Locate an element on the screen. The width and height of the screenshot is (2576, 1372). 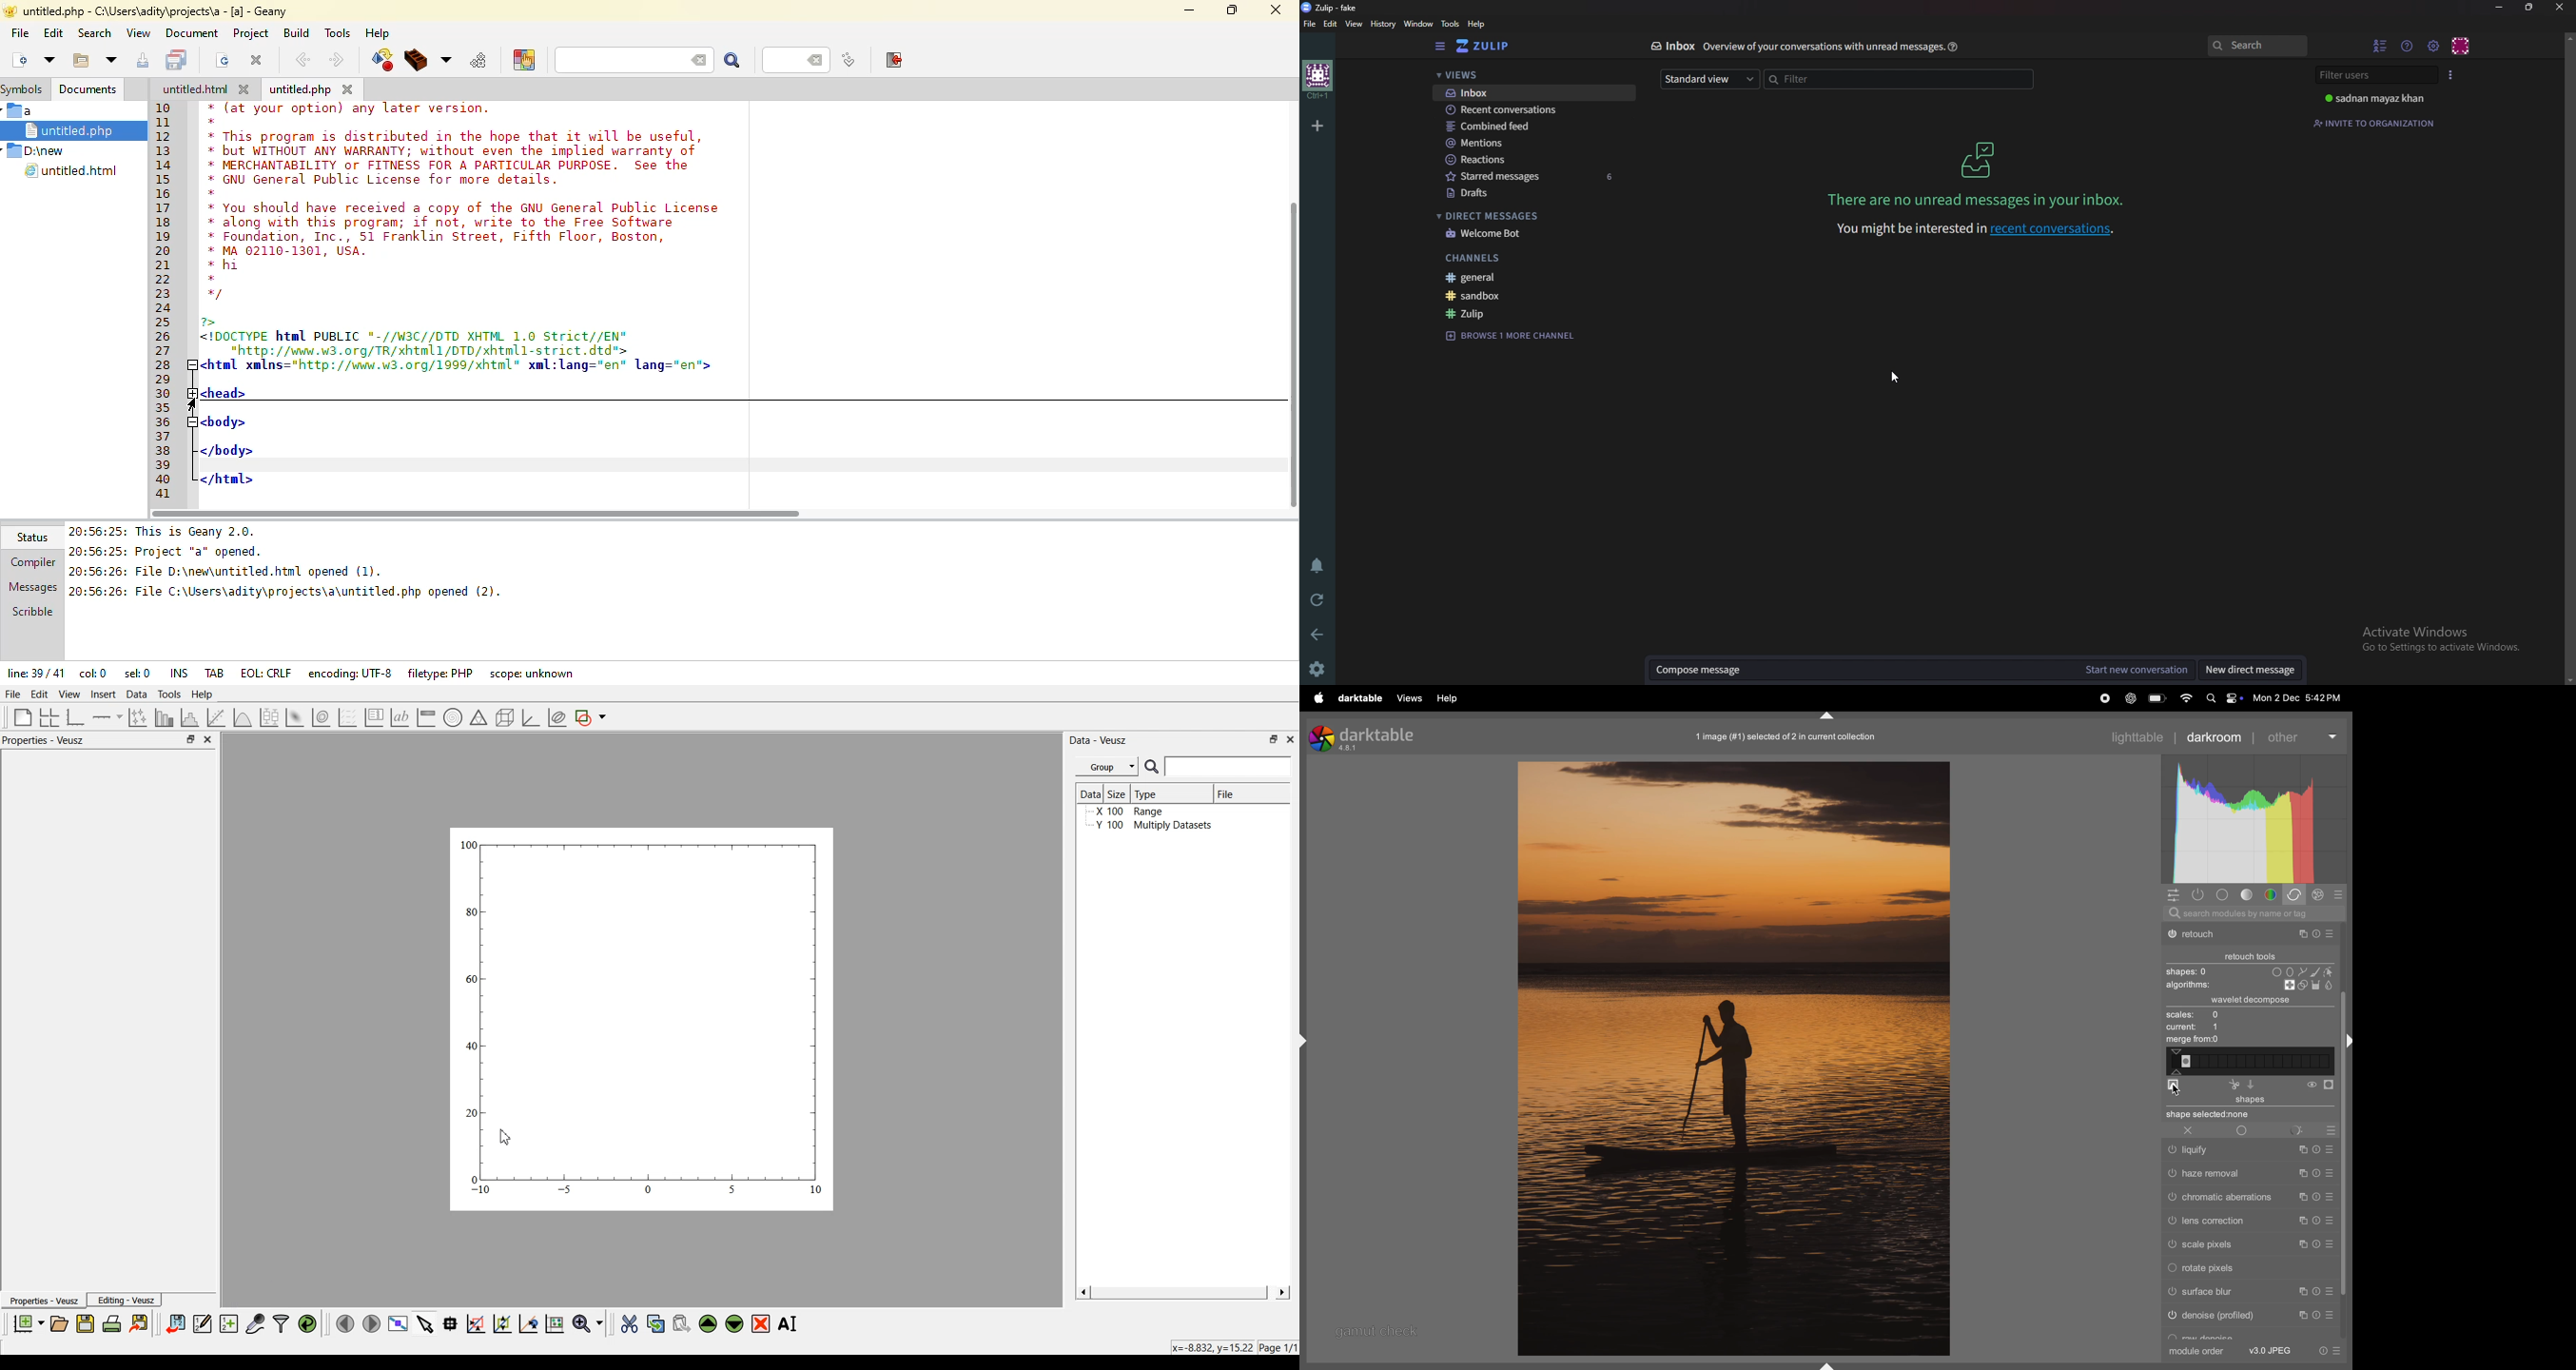
Reload is located at coordinates (1317, 600).